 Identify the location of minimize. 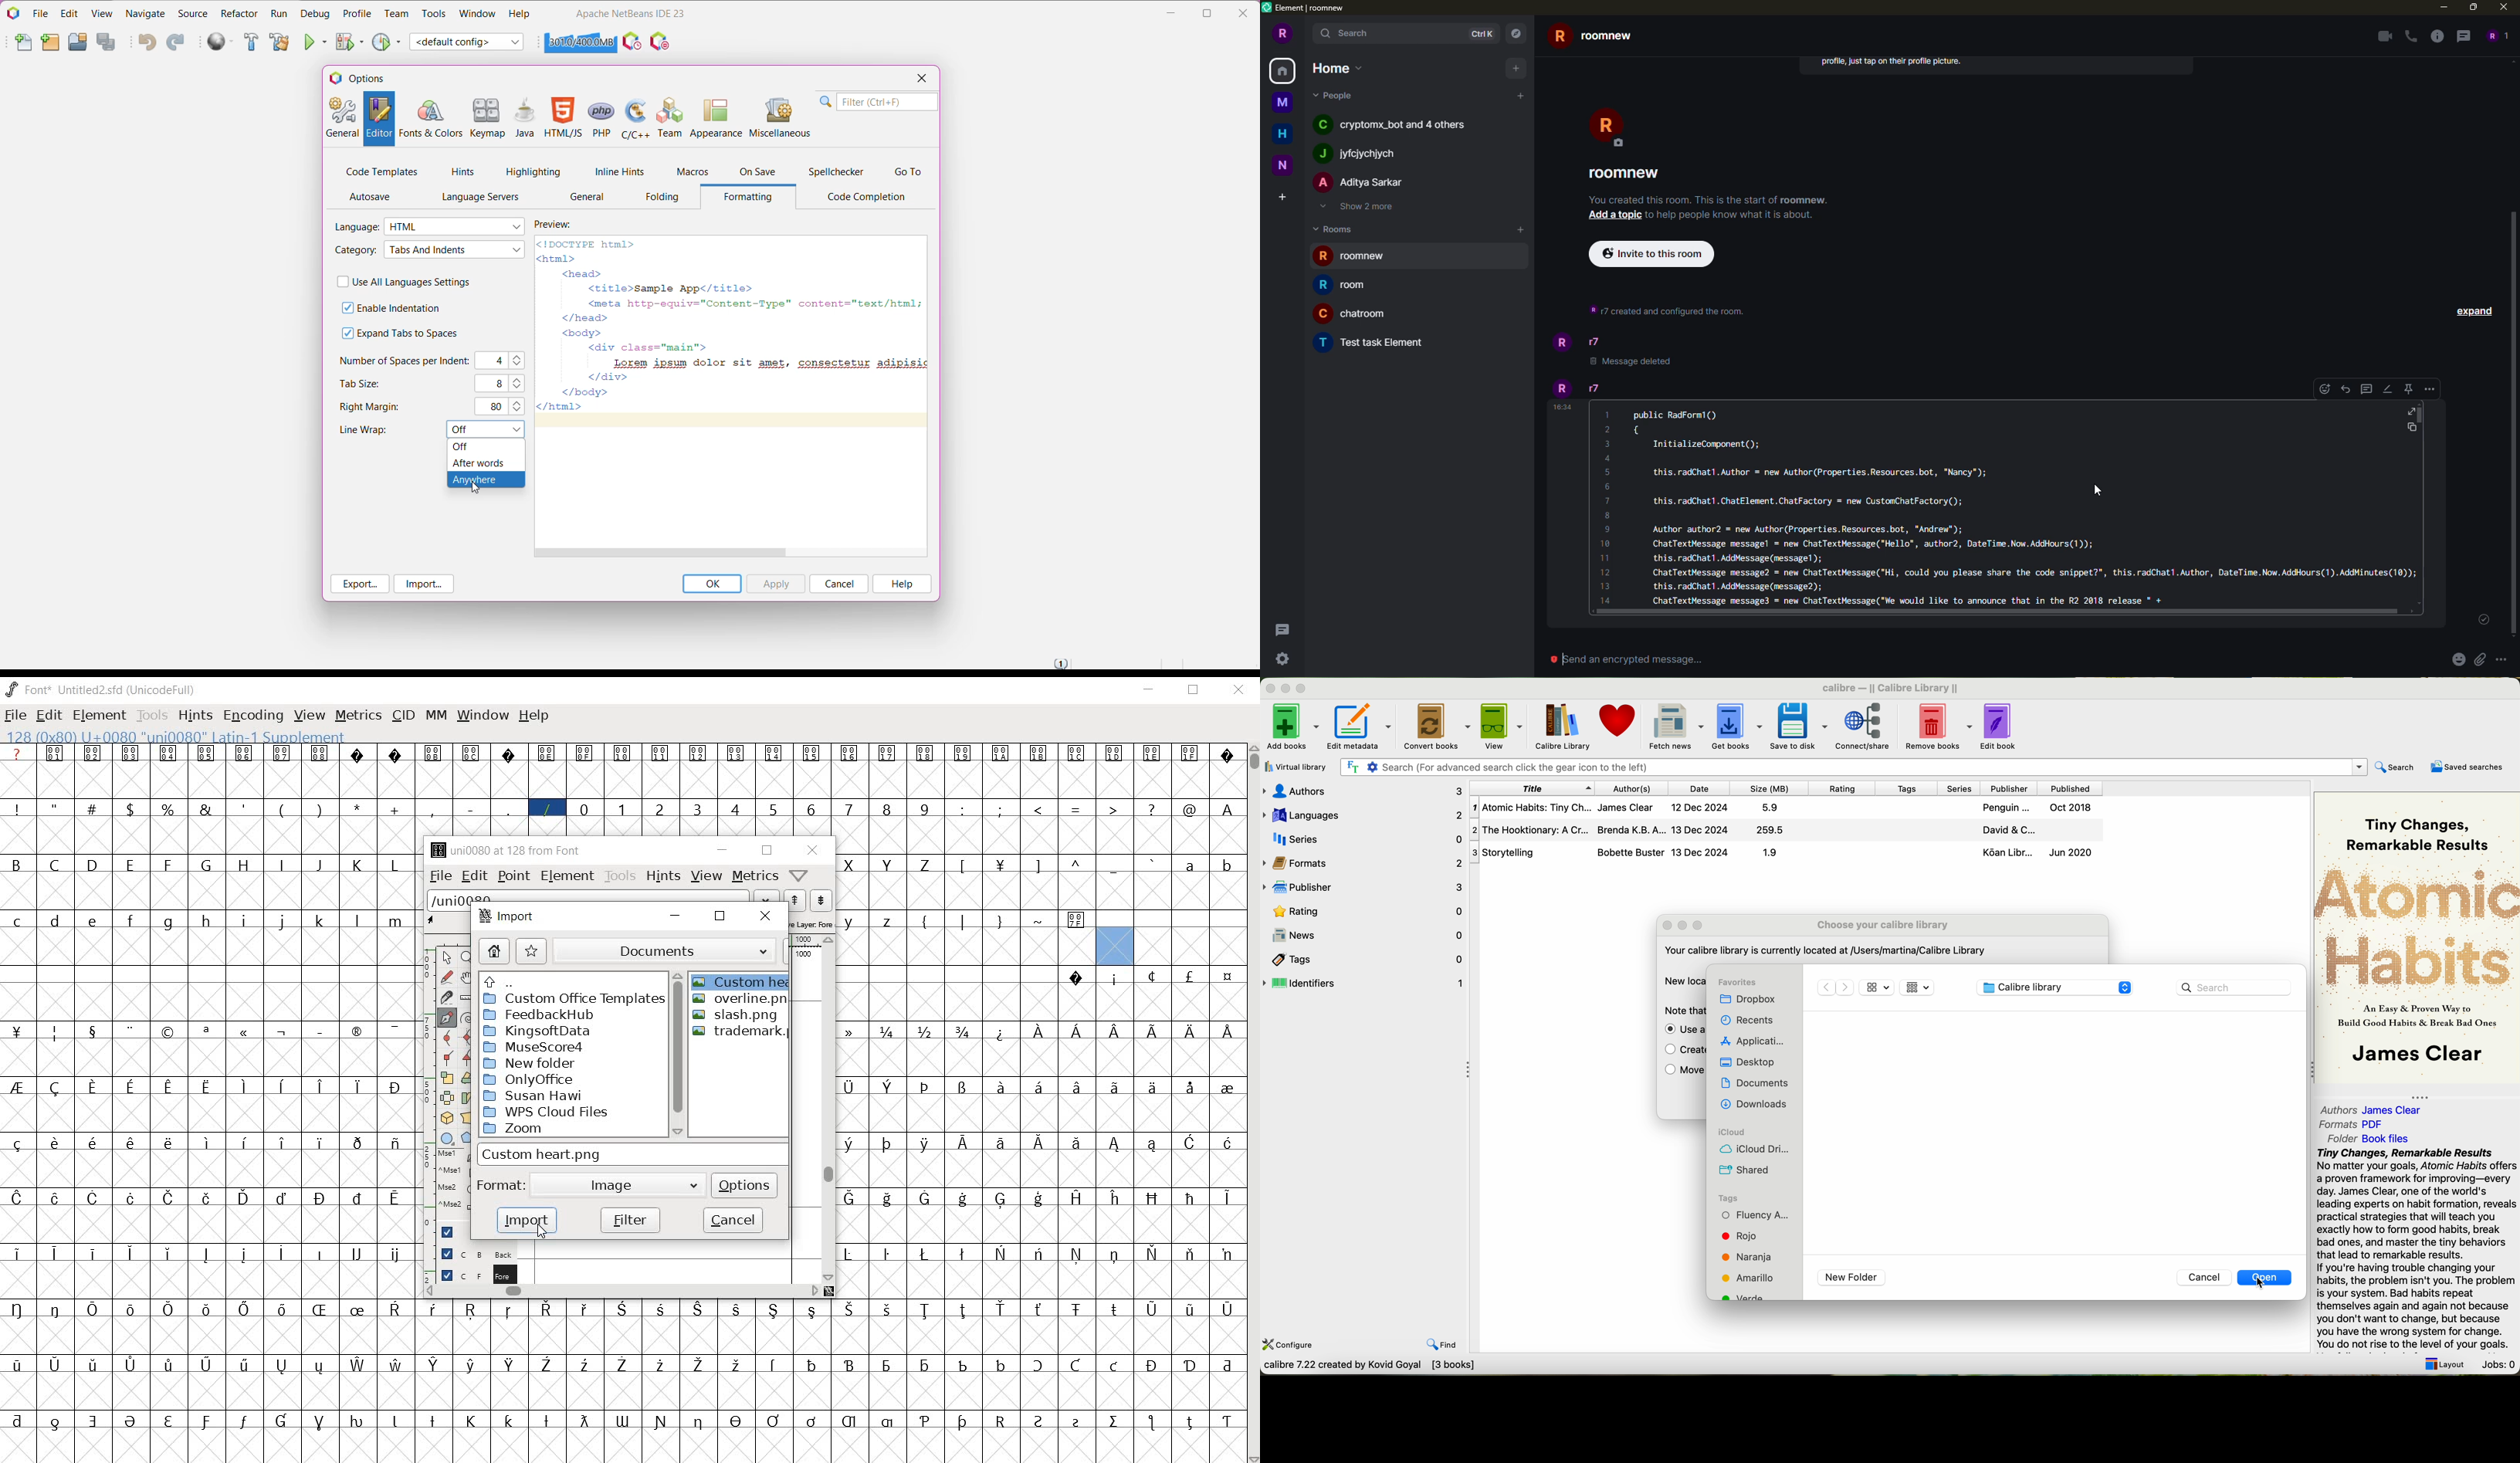
(2442, 7).